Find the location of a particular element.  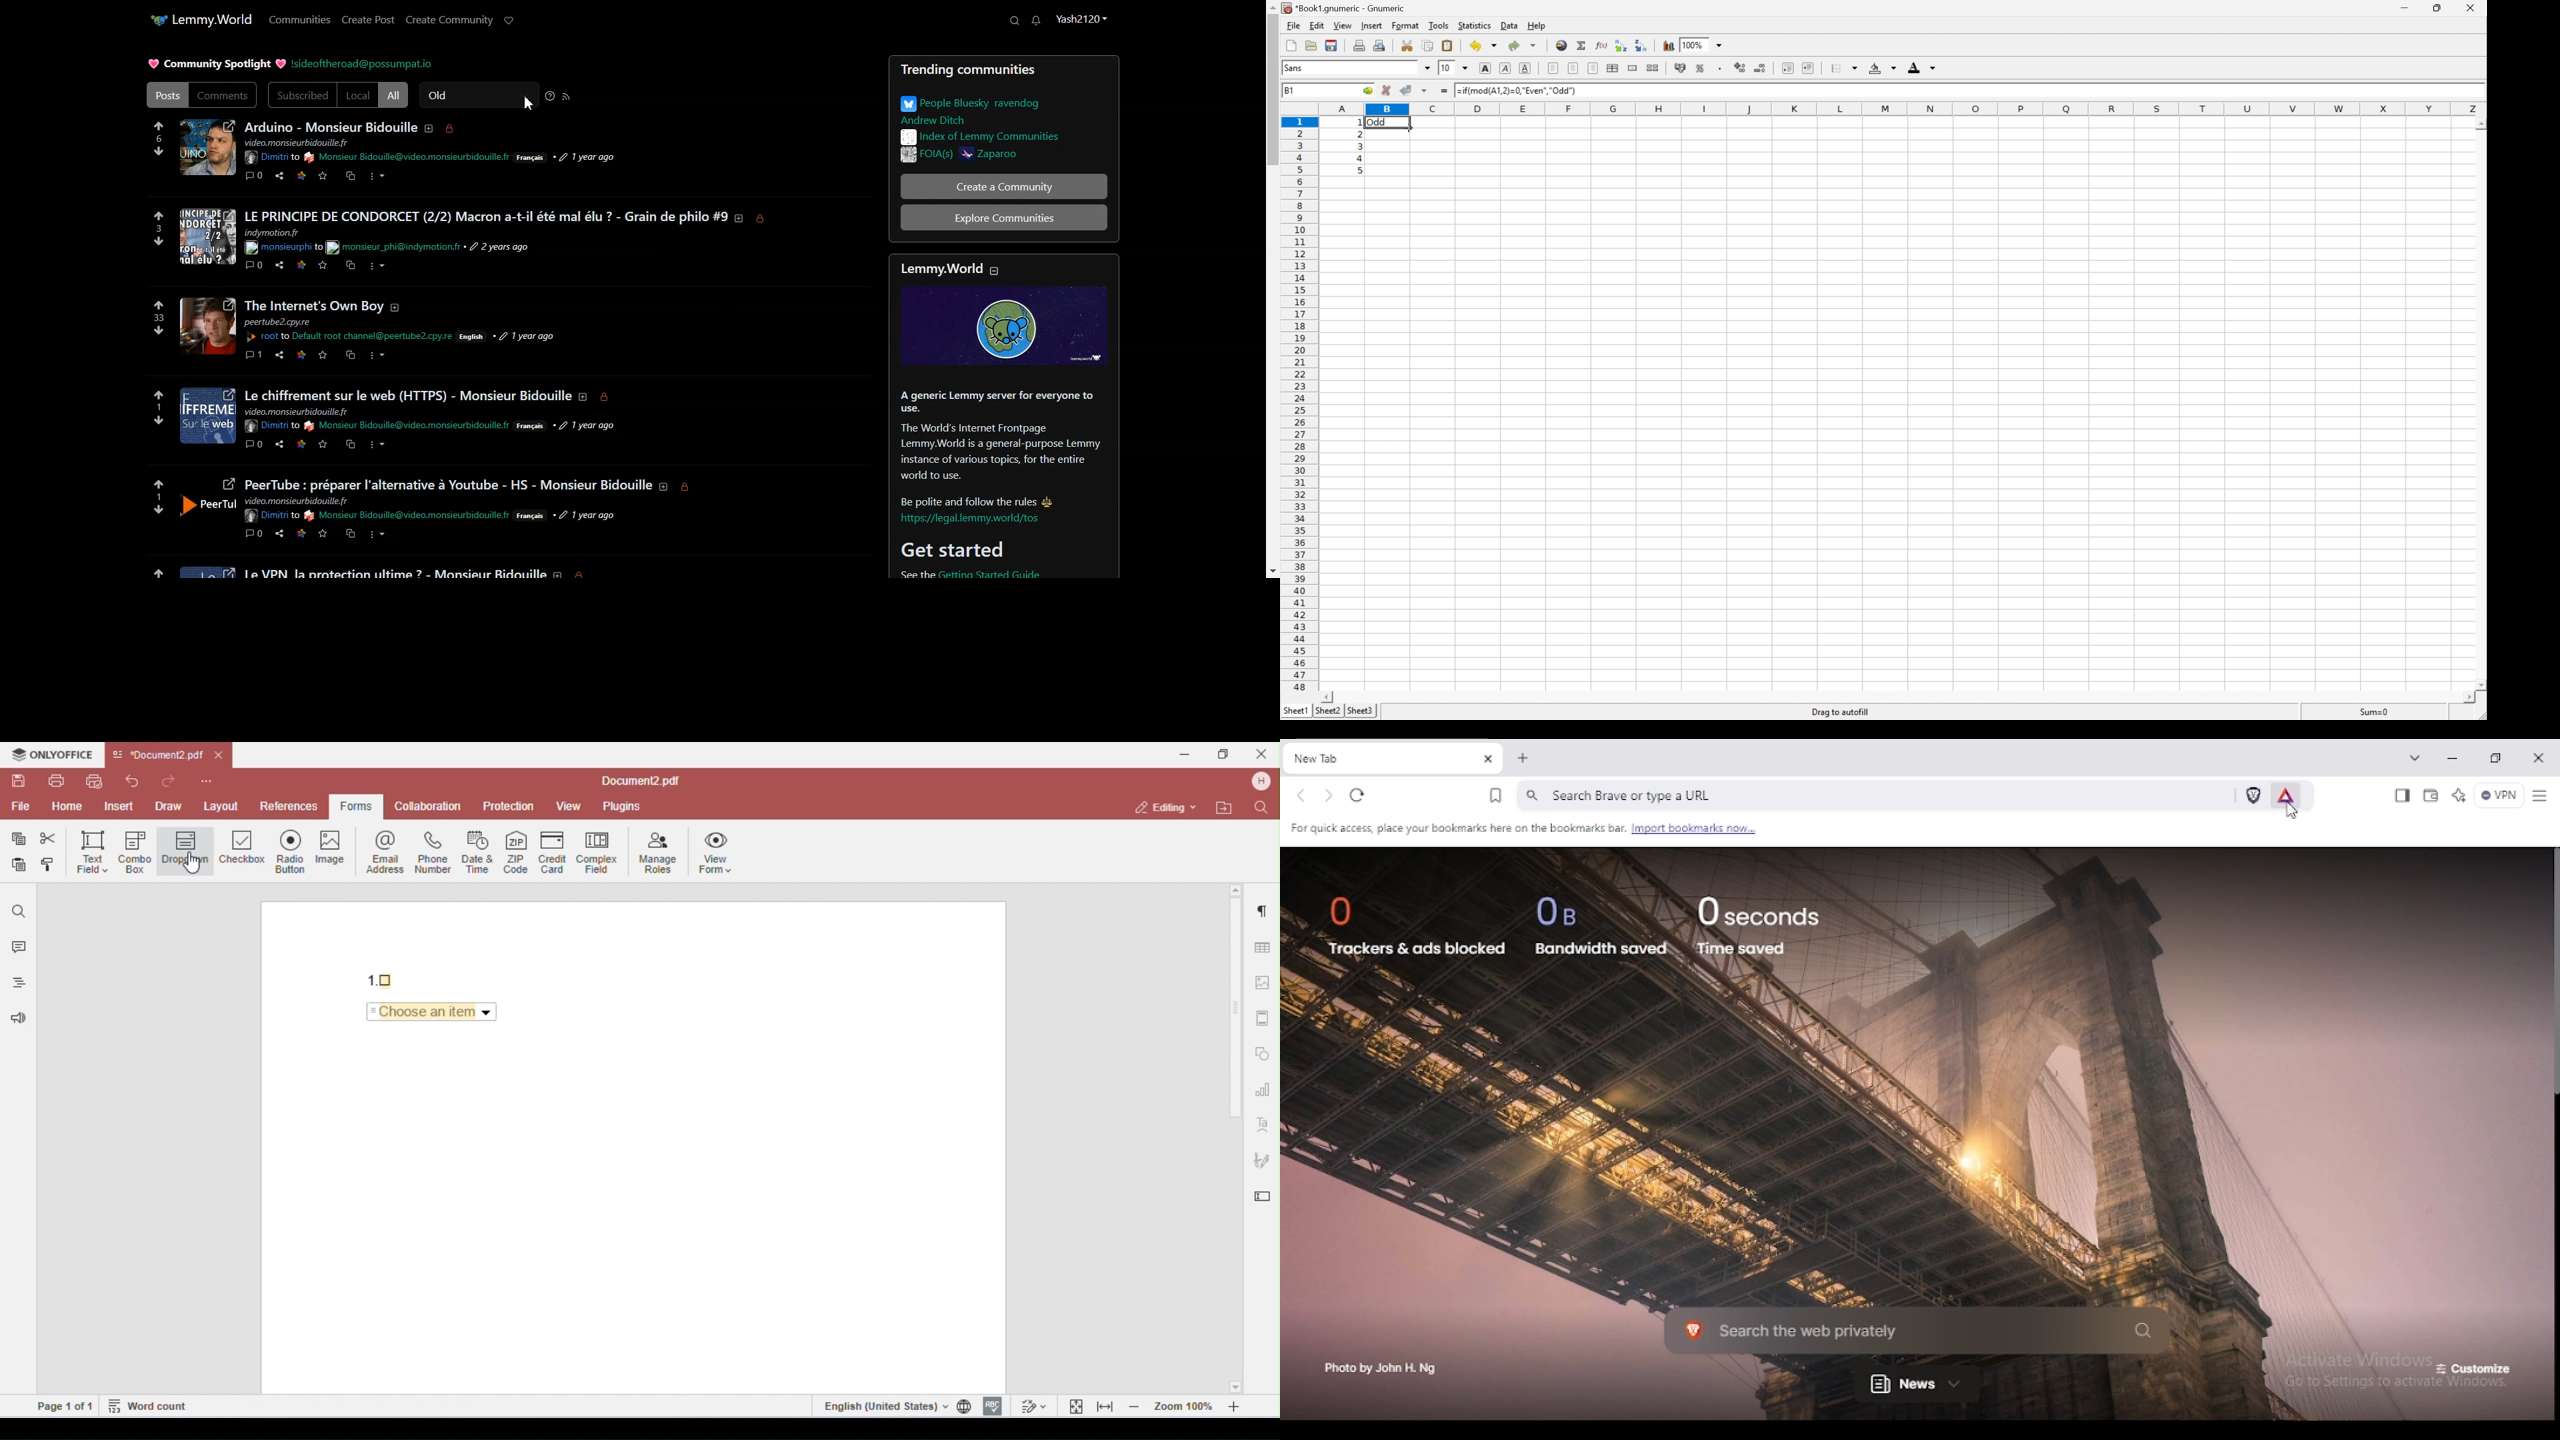

Text is located at coordinates (330, 127).